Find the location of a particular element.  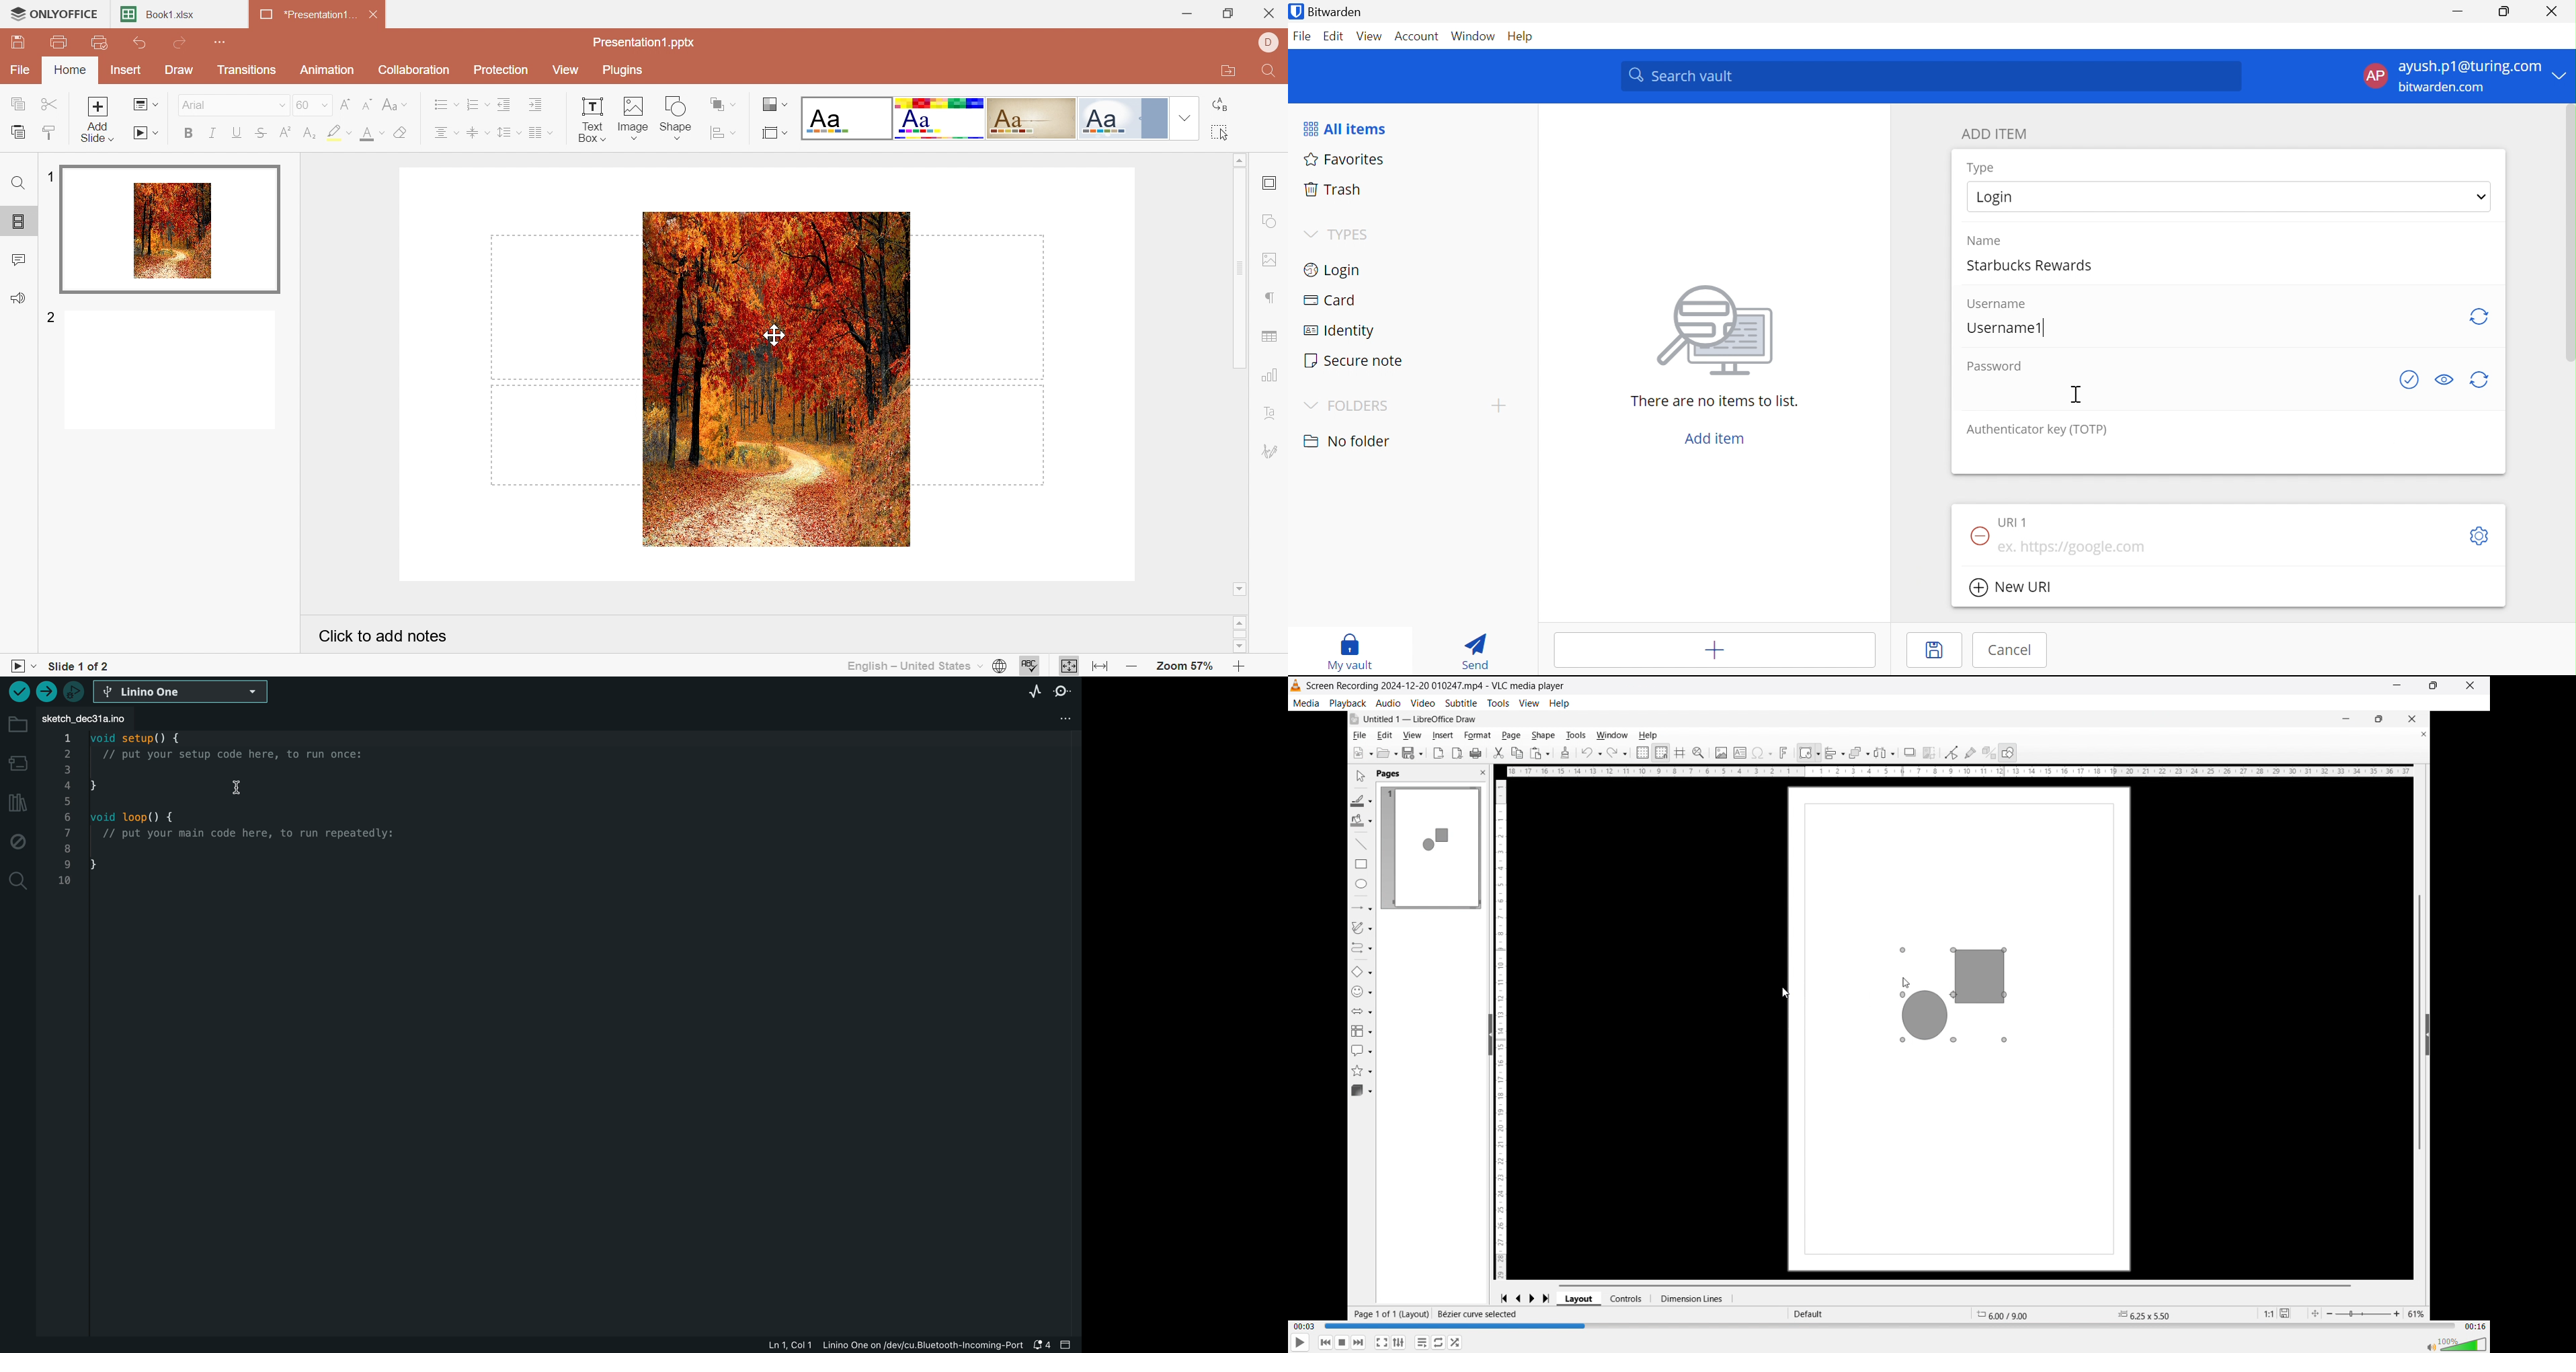

Animation is located at coordinates (329, 70).